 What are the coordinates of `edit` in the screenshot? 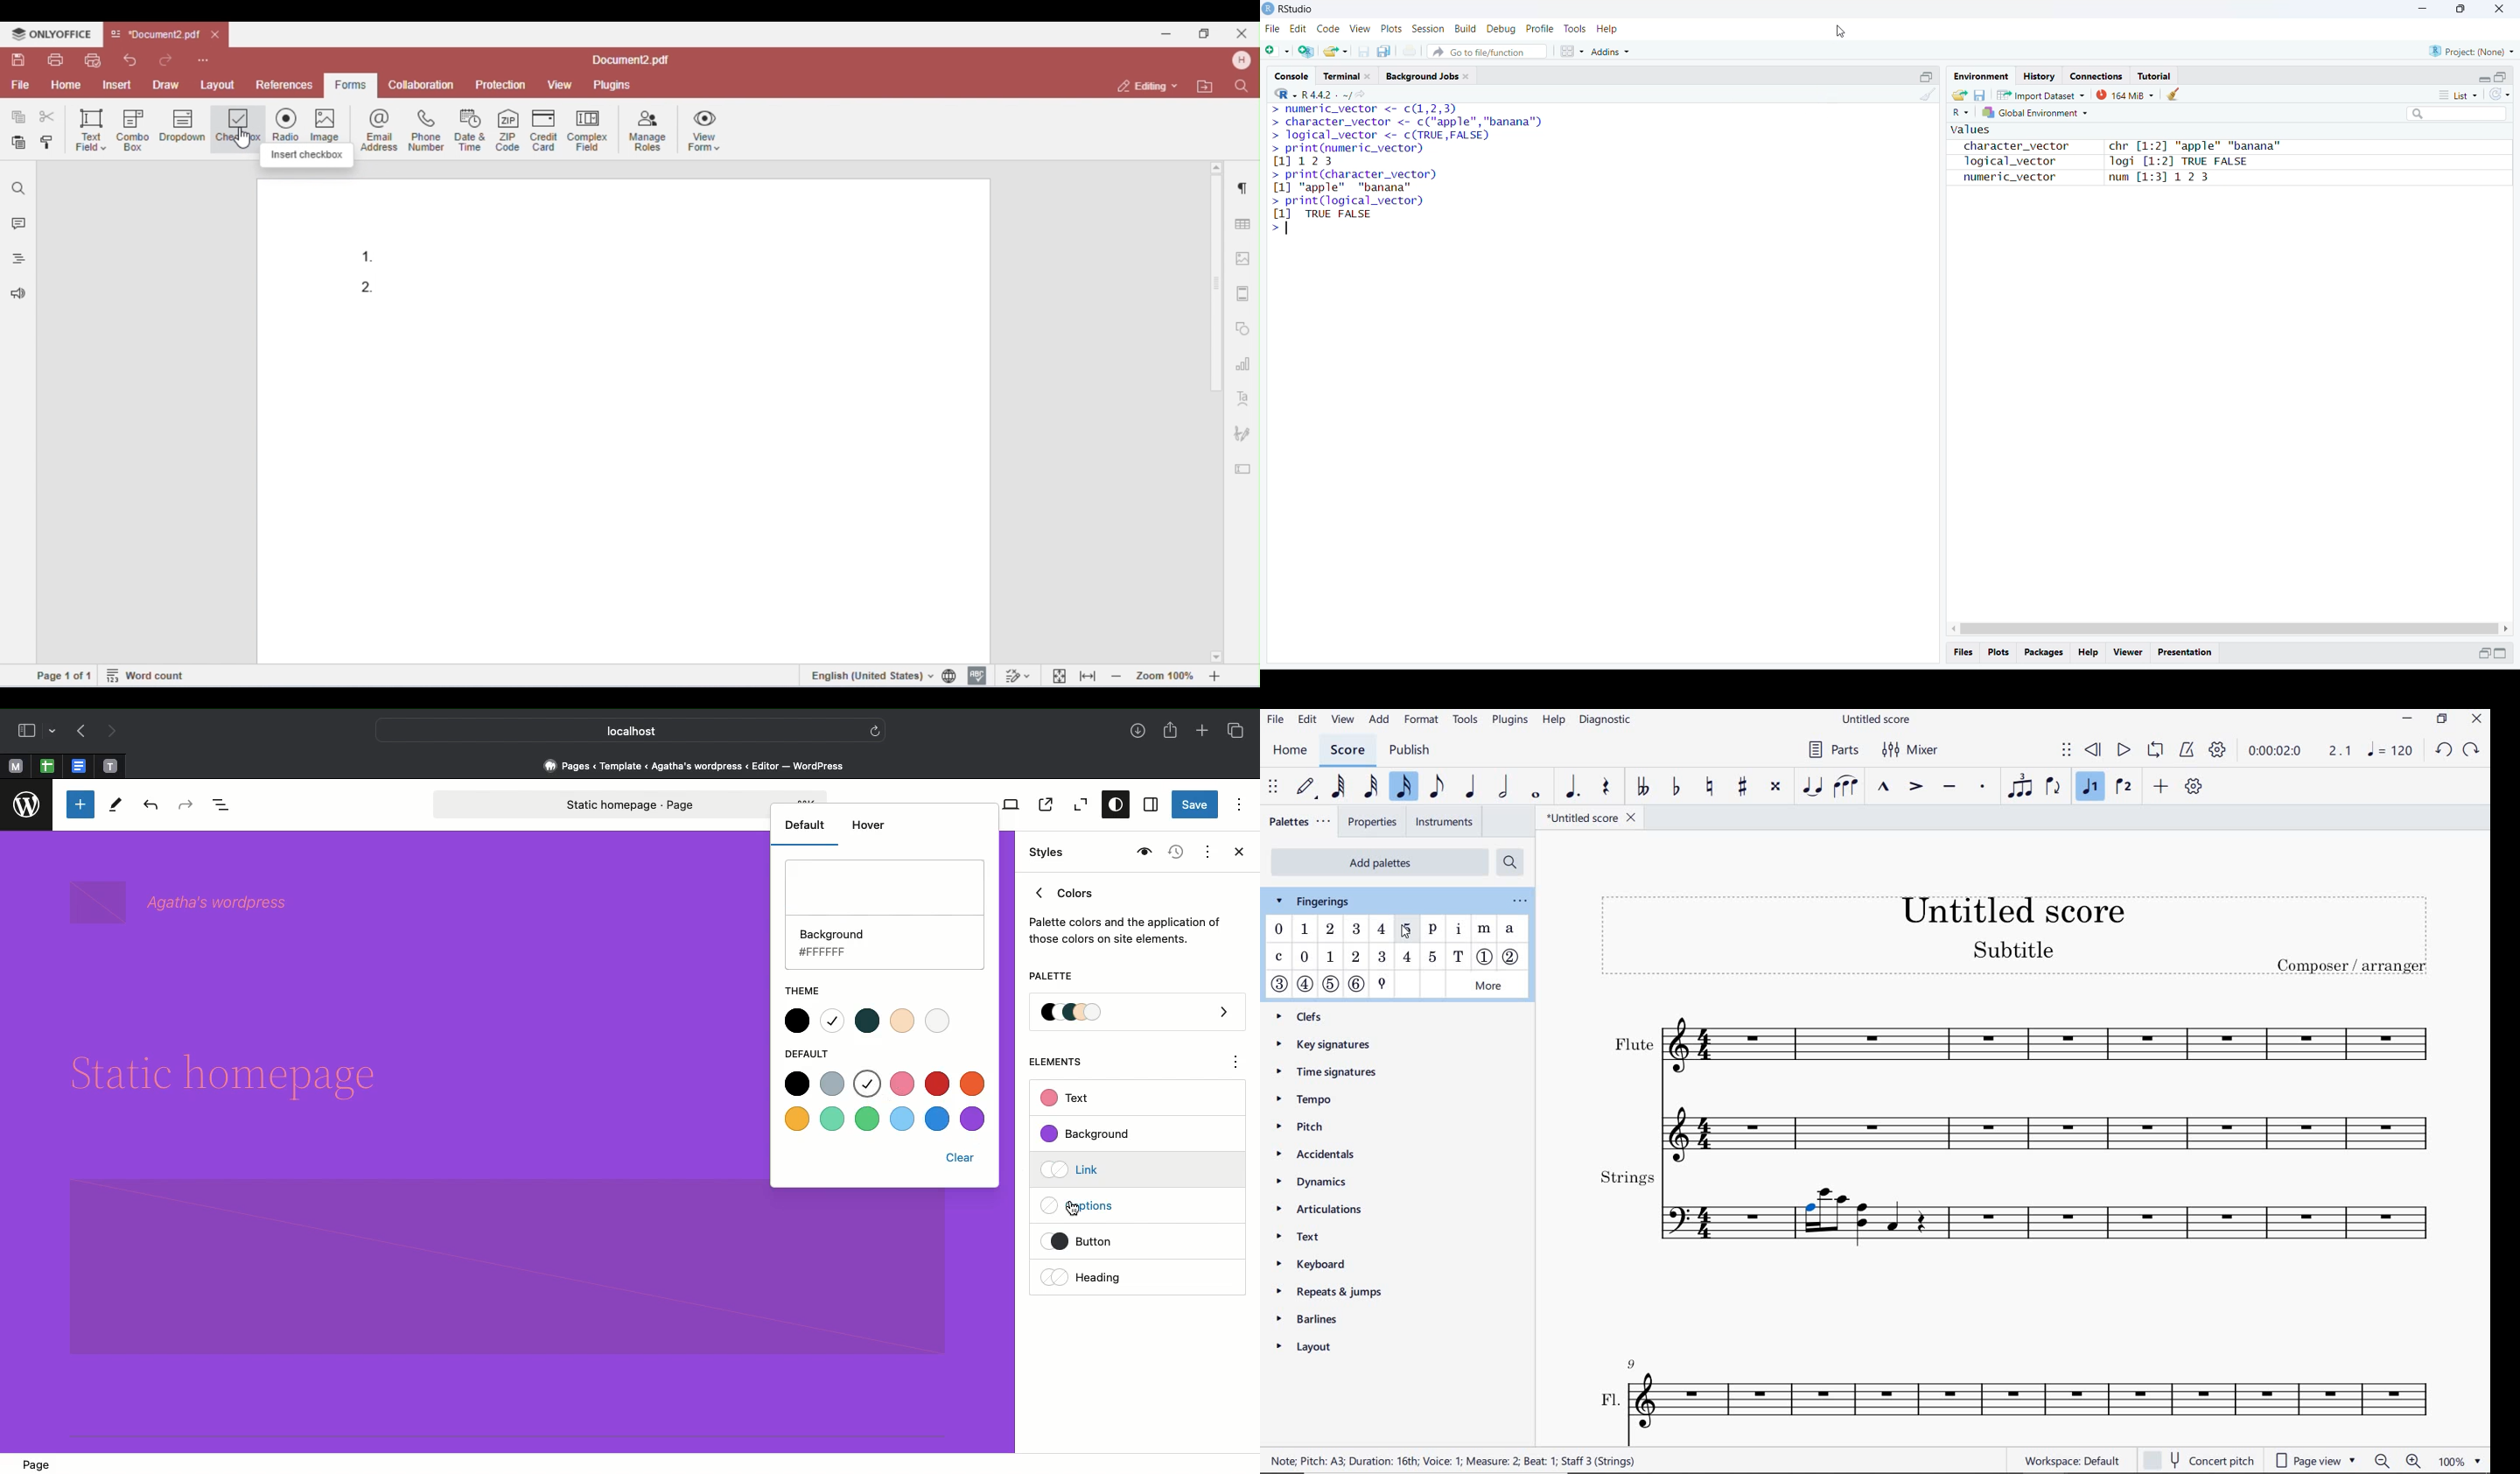 It's located at (1297, 30).